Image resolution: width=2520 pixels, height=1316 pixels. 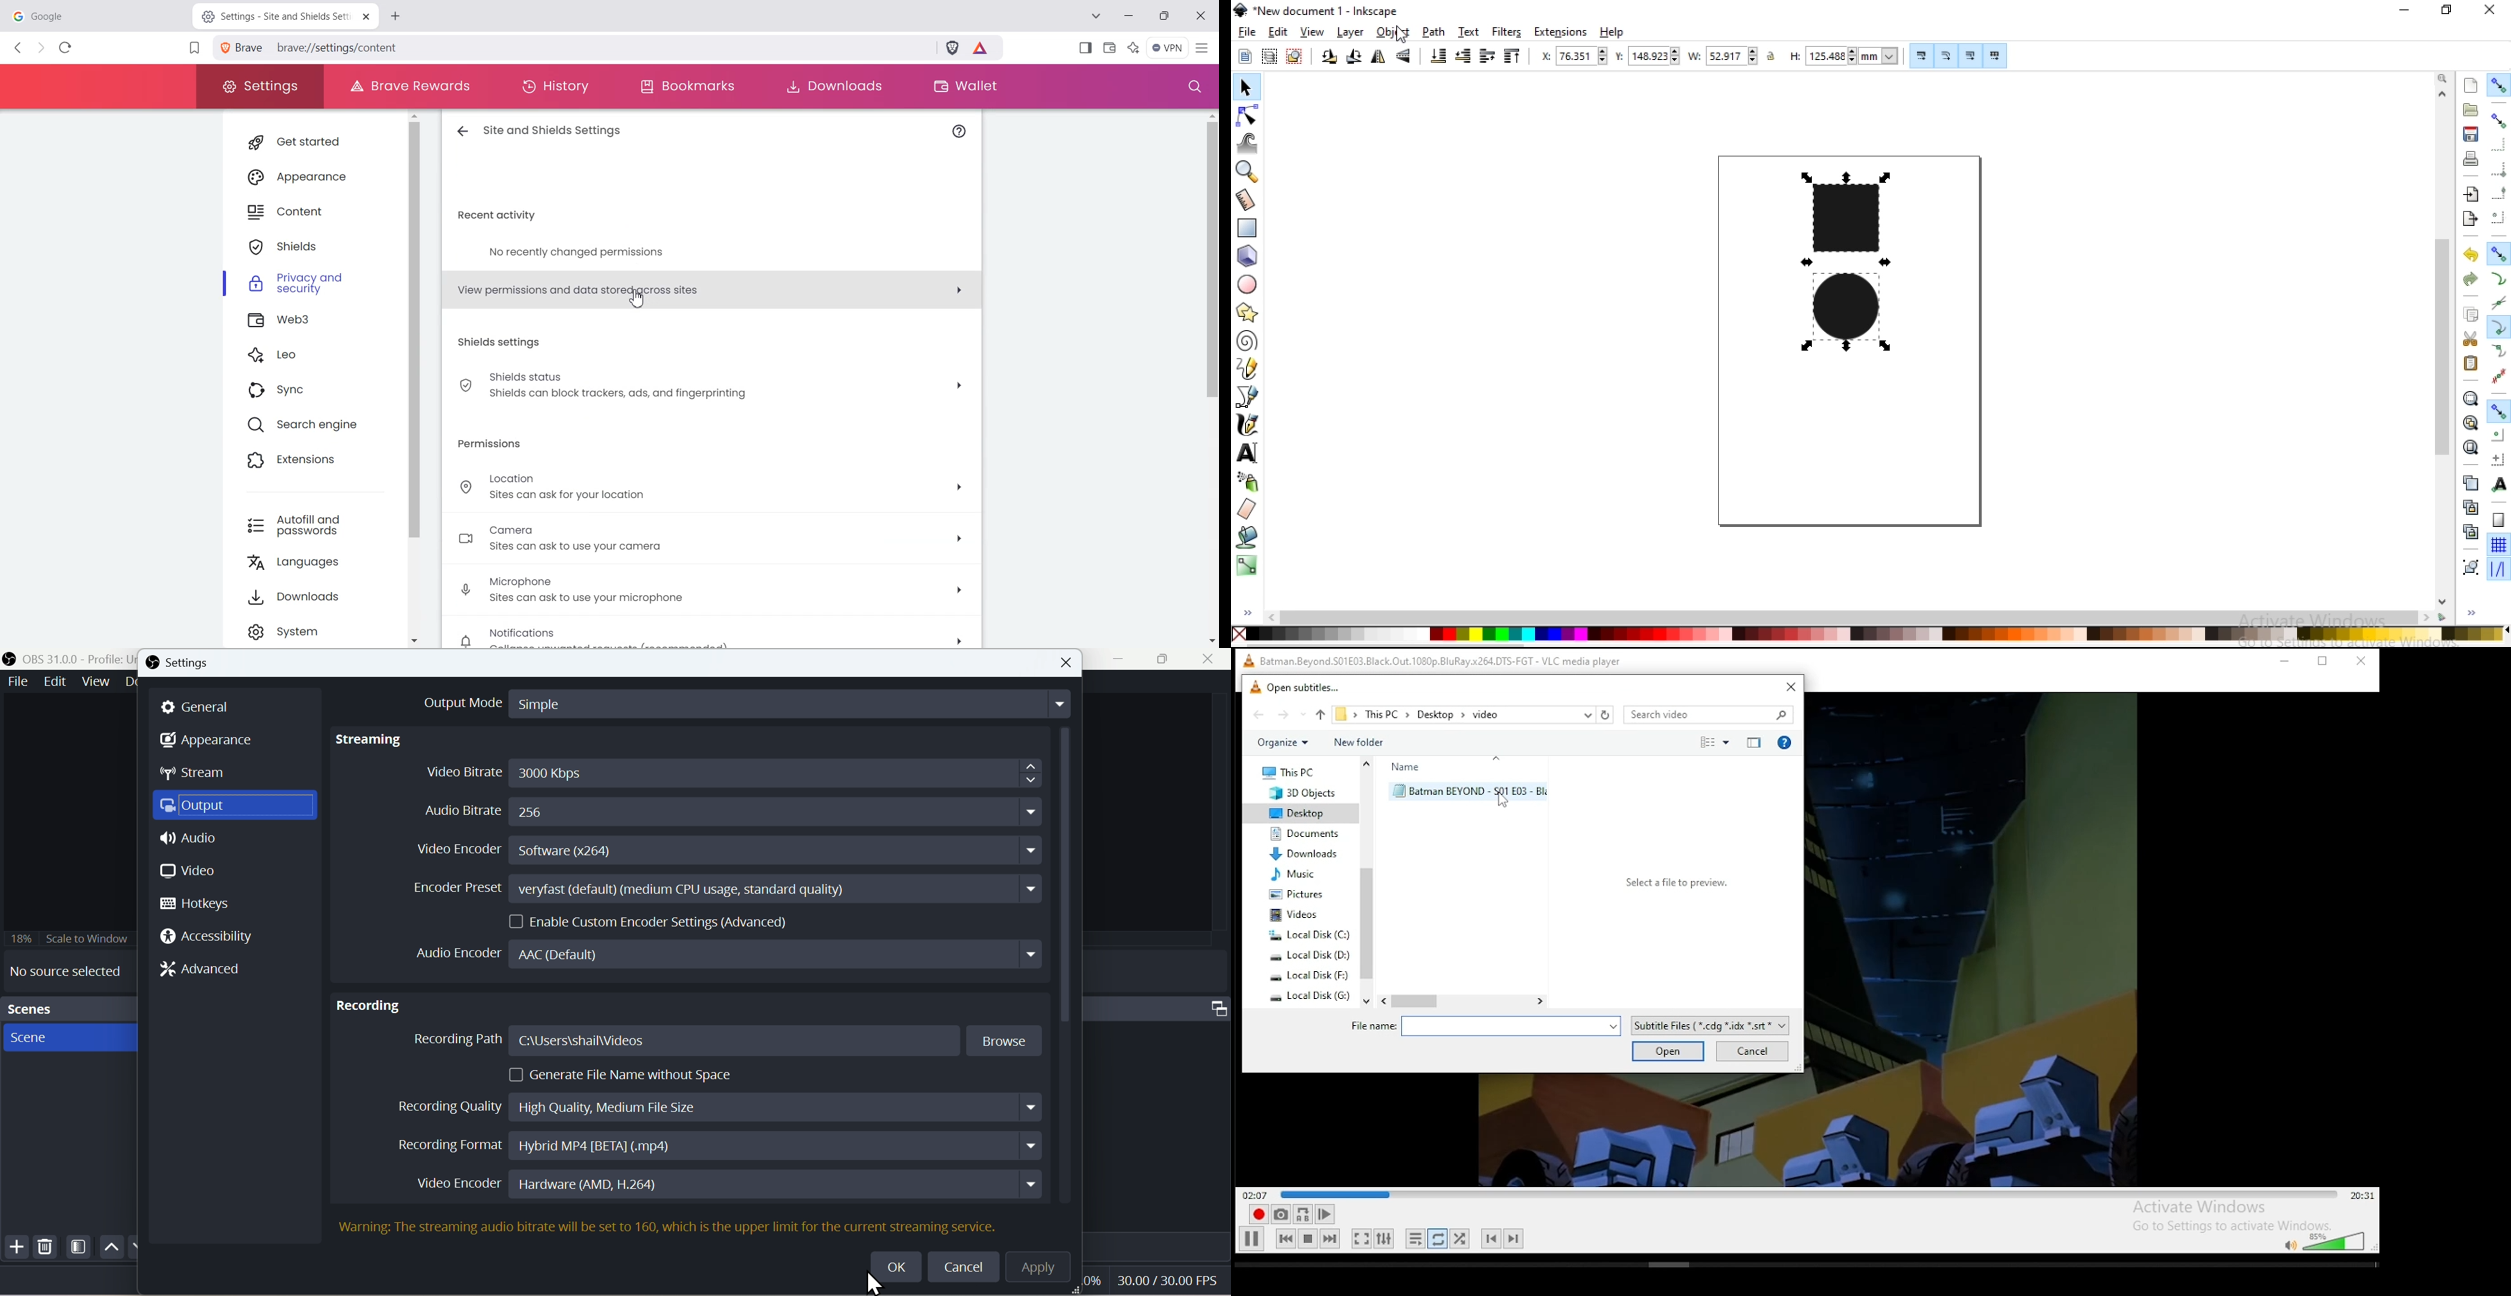 I want to click on OBS 31.0 .0, so click(x=67, y=658).